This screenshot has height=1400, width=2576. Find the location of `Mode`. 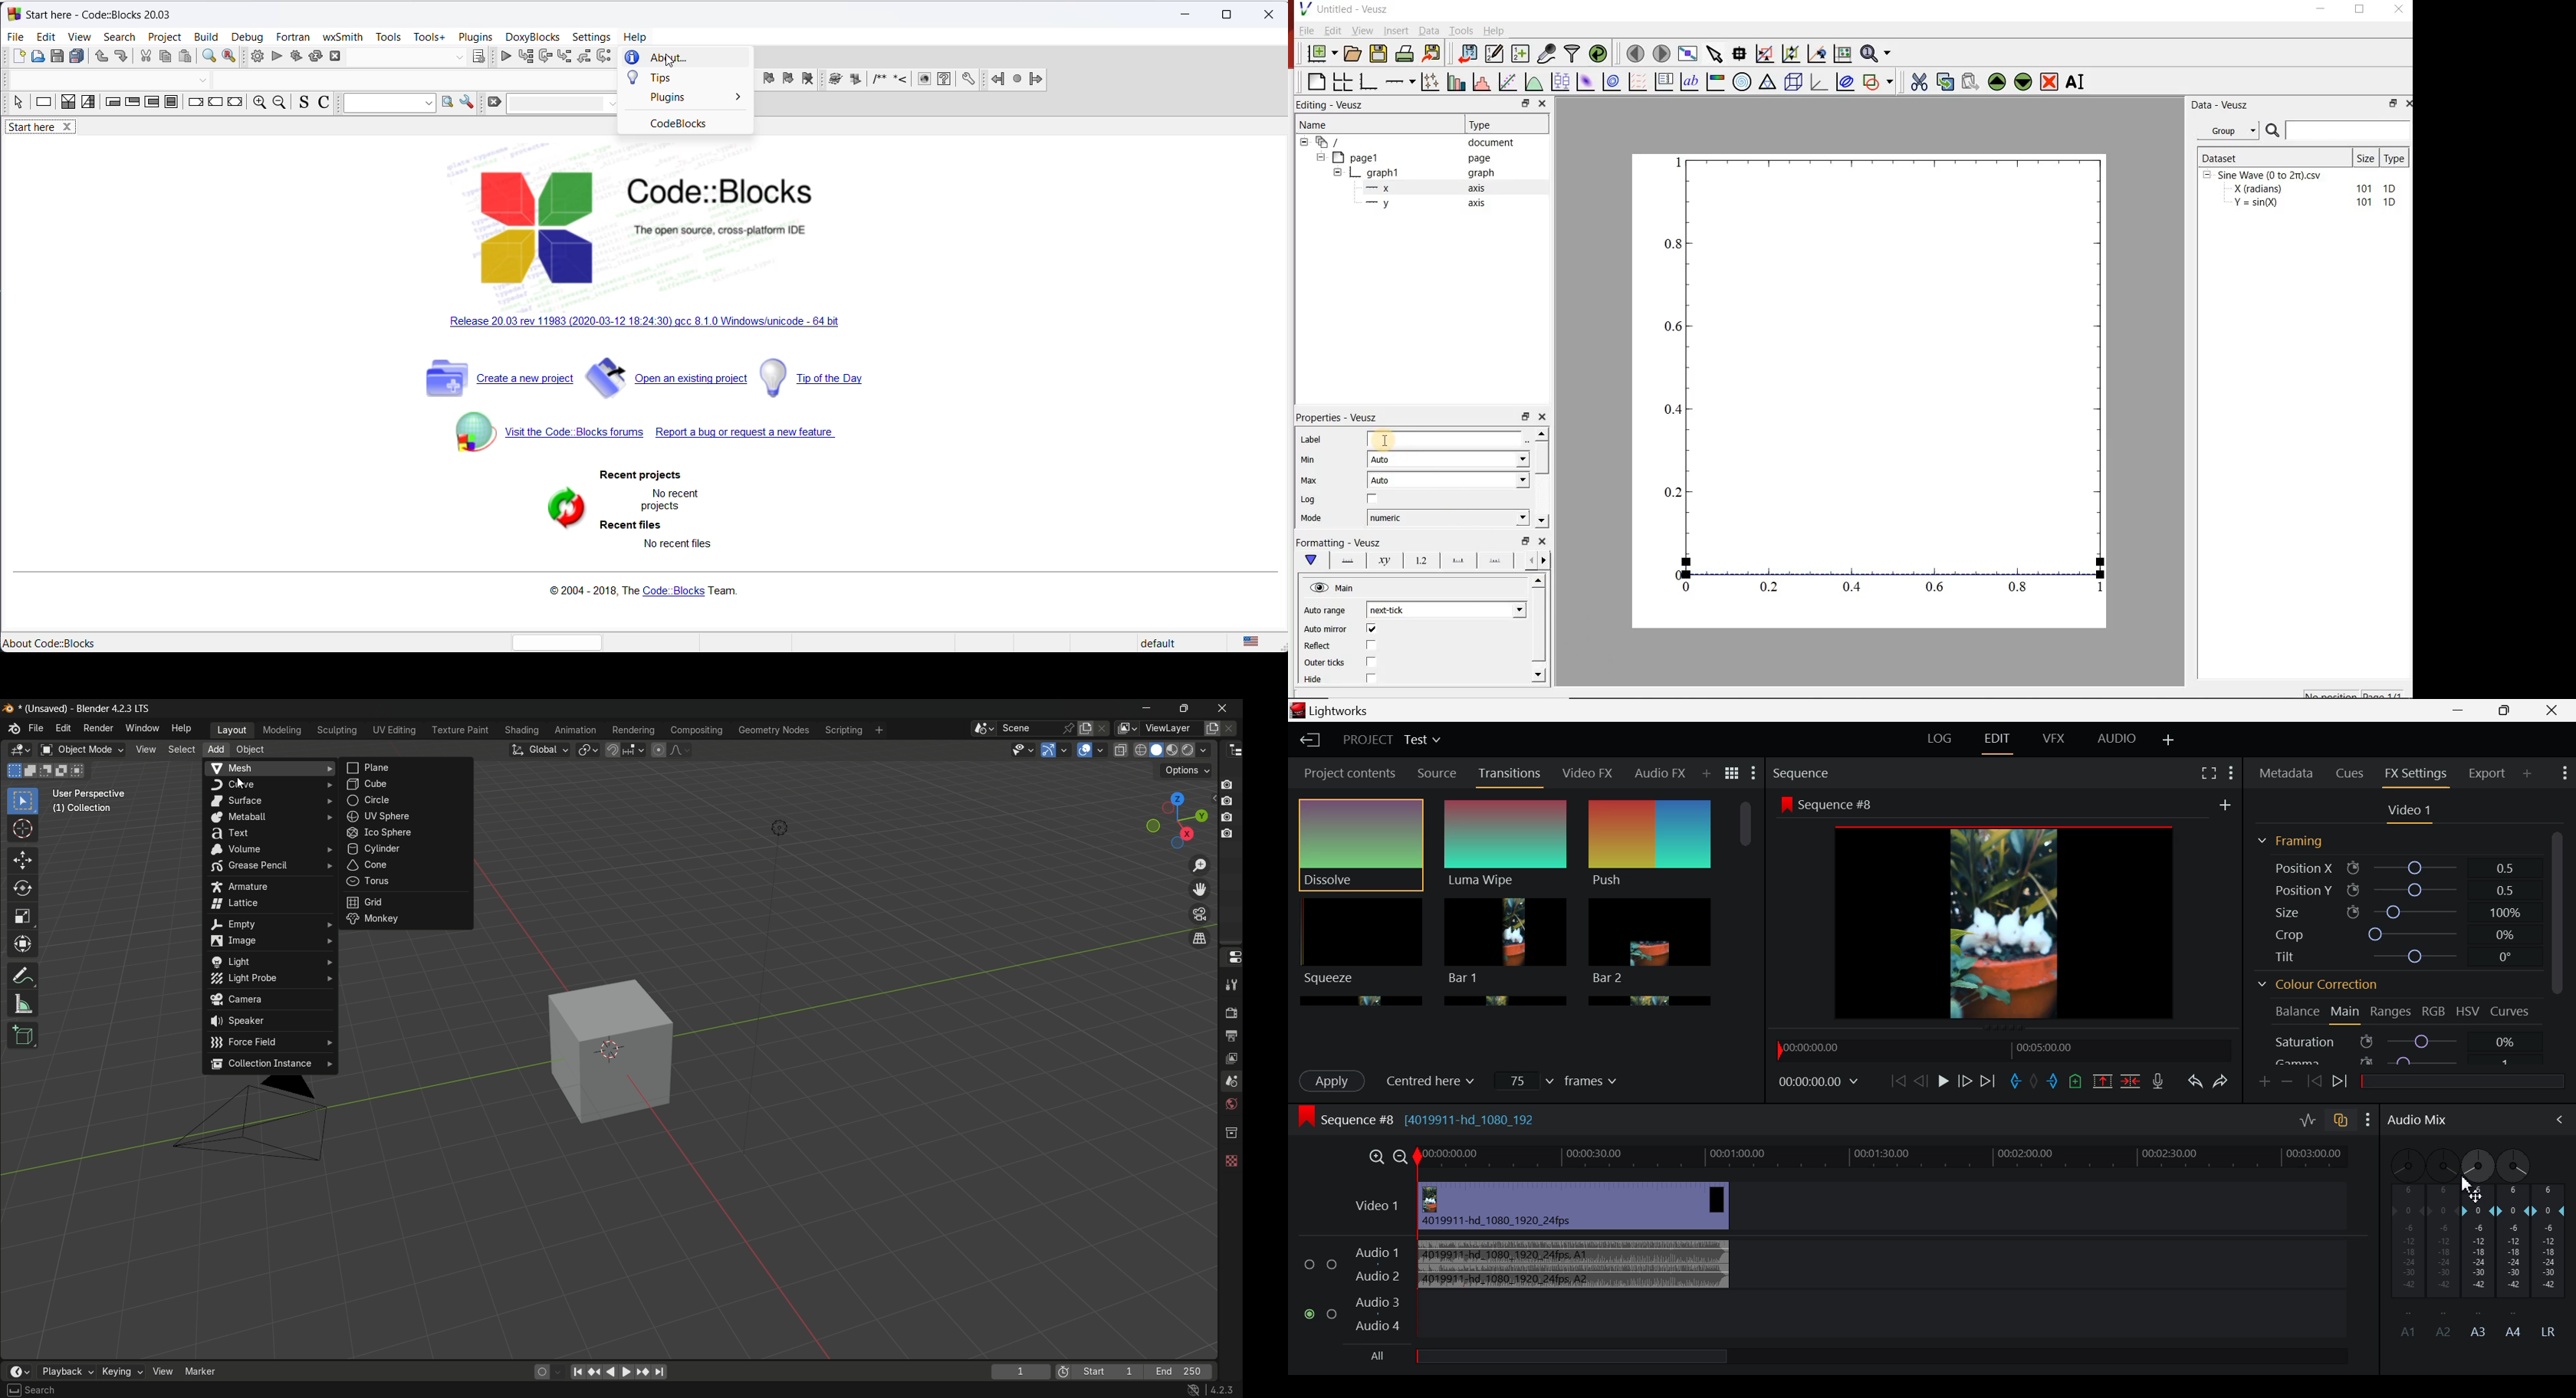

Mode is located at coordinates (1311, 519).